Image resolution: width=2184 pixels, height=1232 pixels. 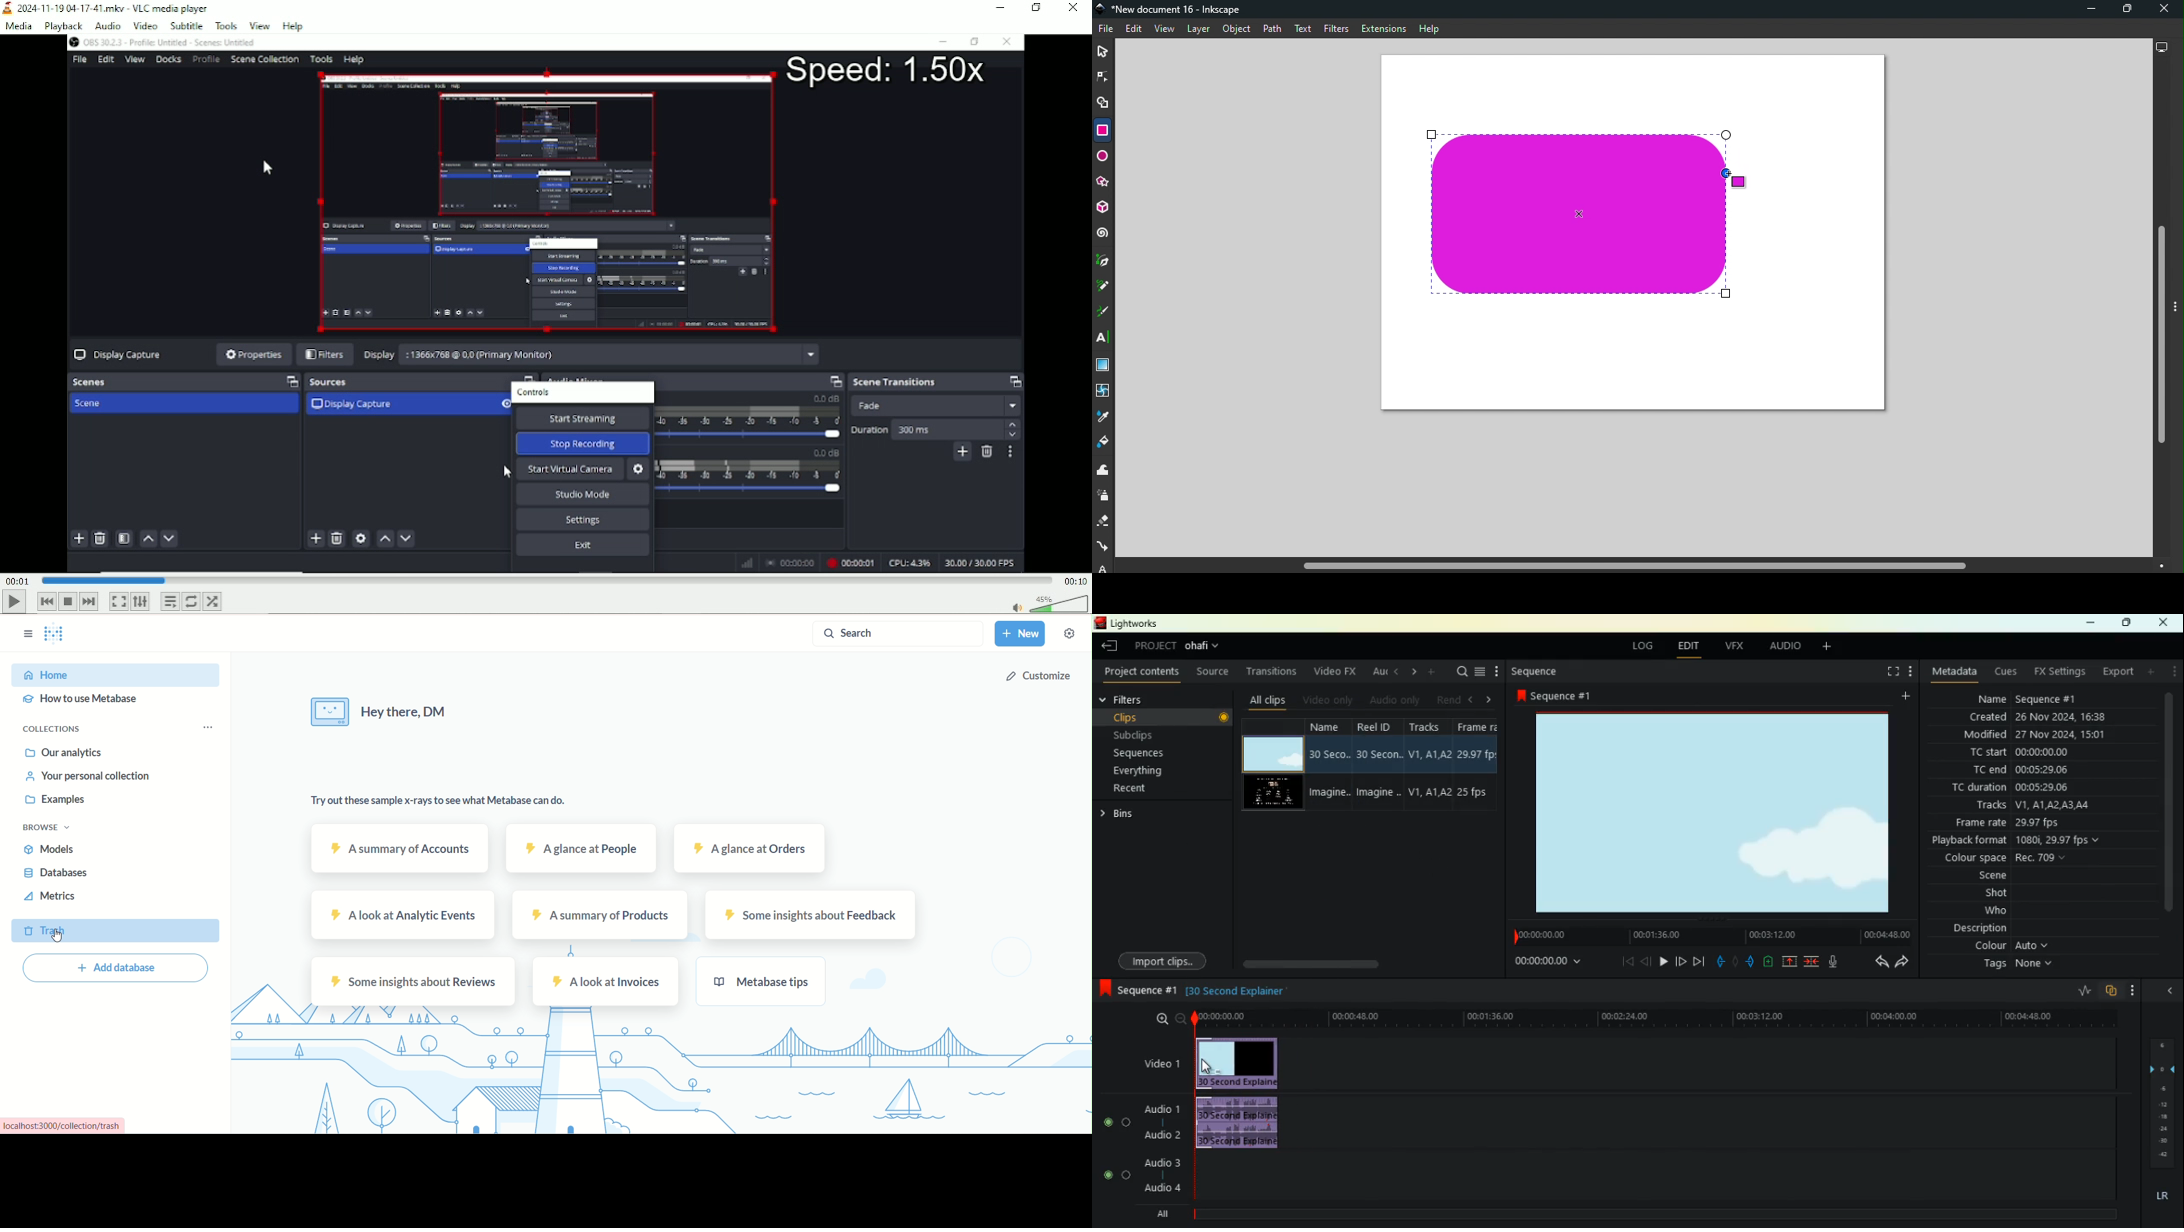 I want to click on au, so click(x=1377, y=672).